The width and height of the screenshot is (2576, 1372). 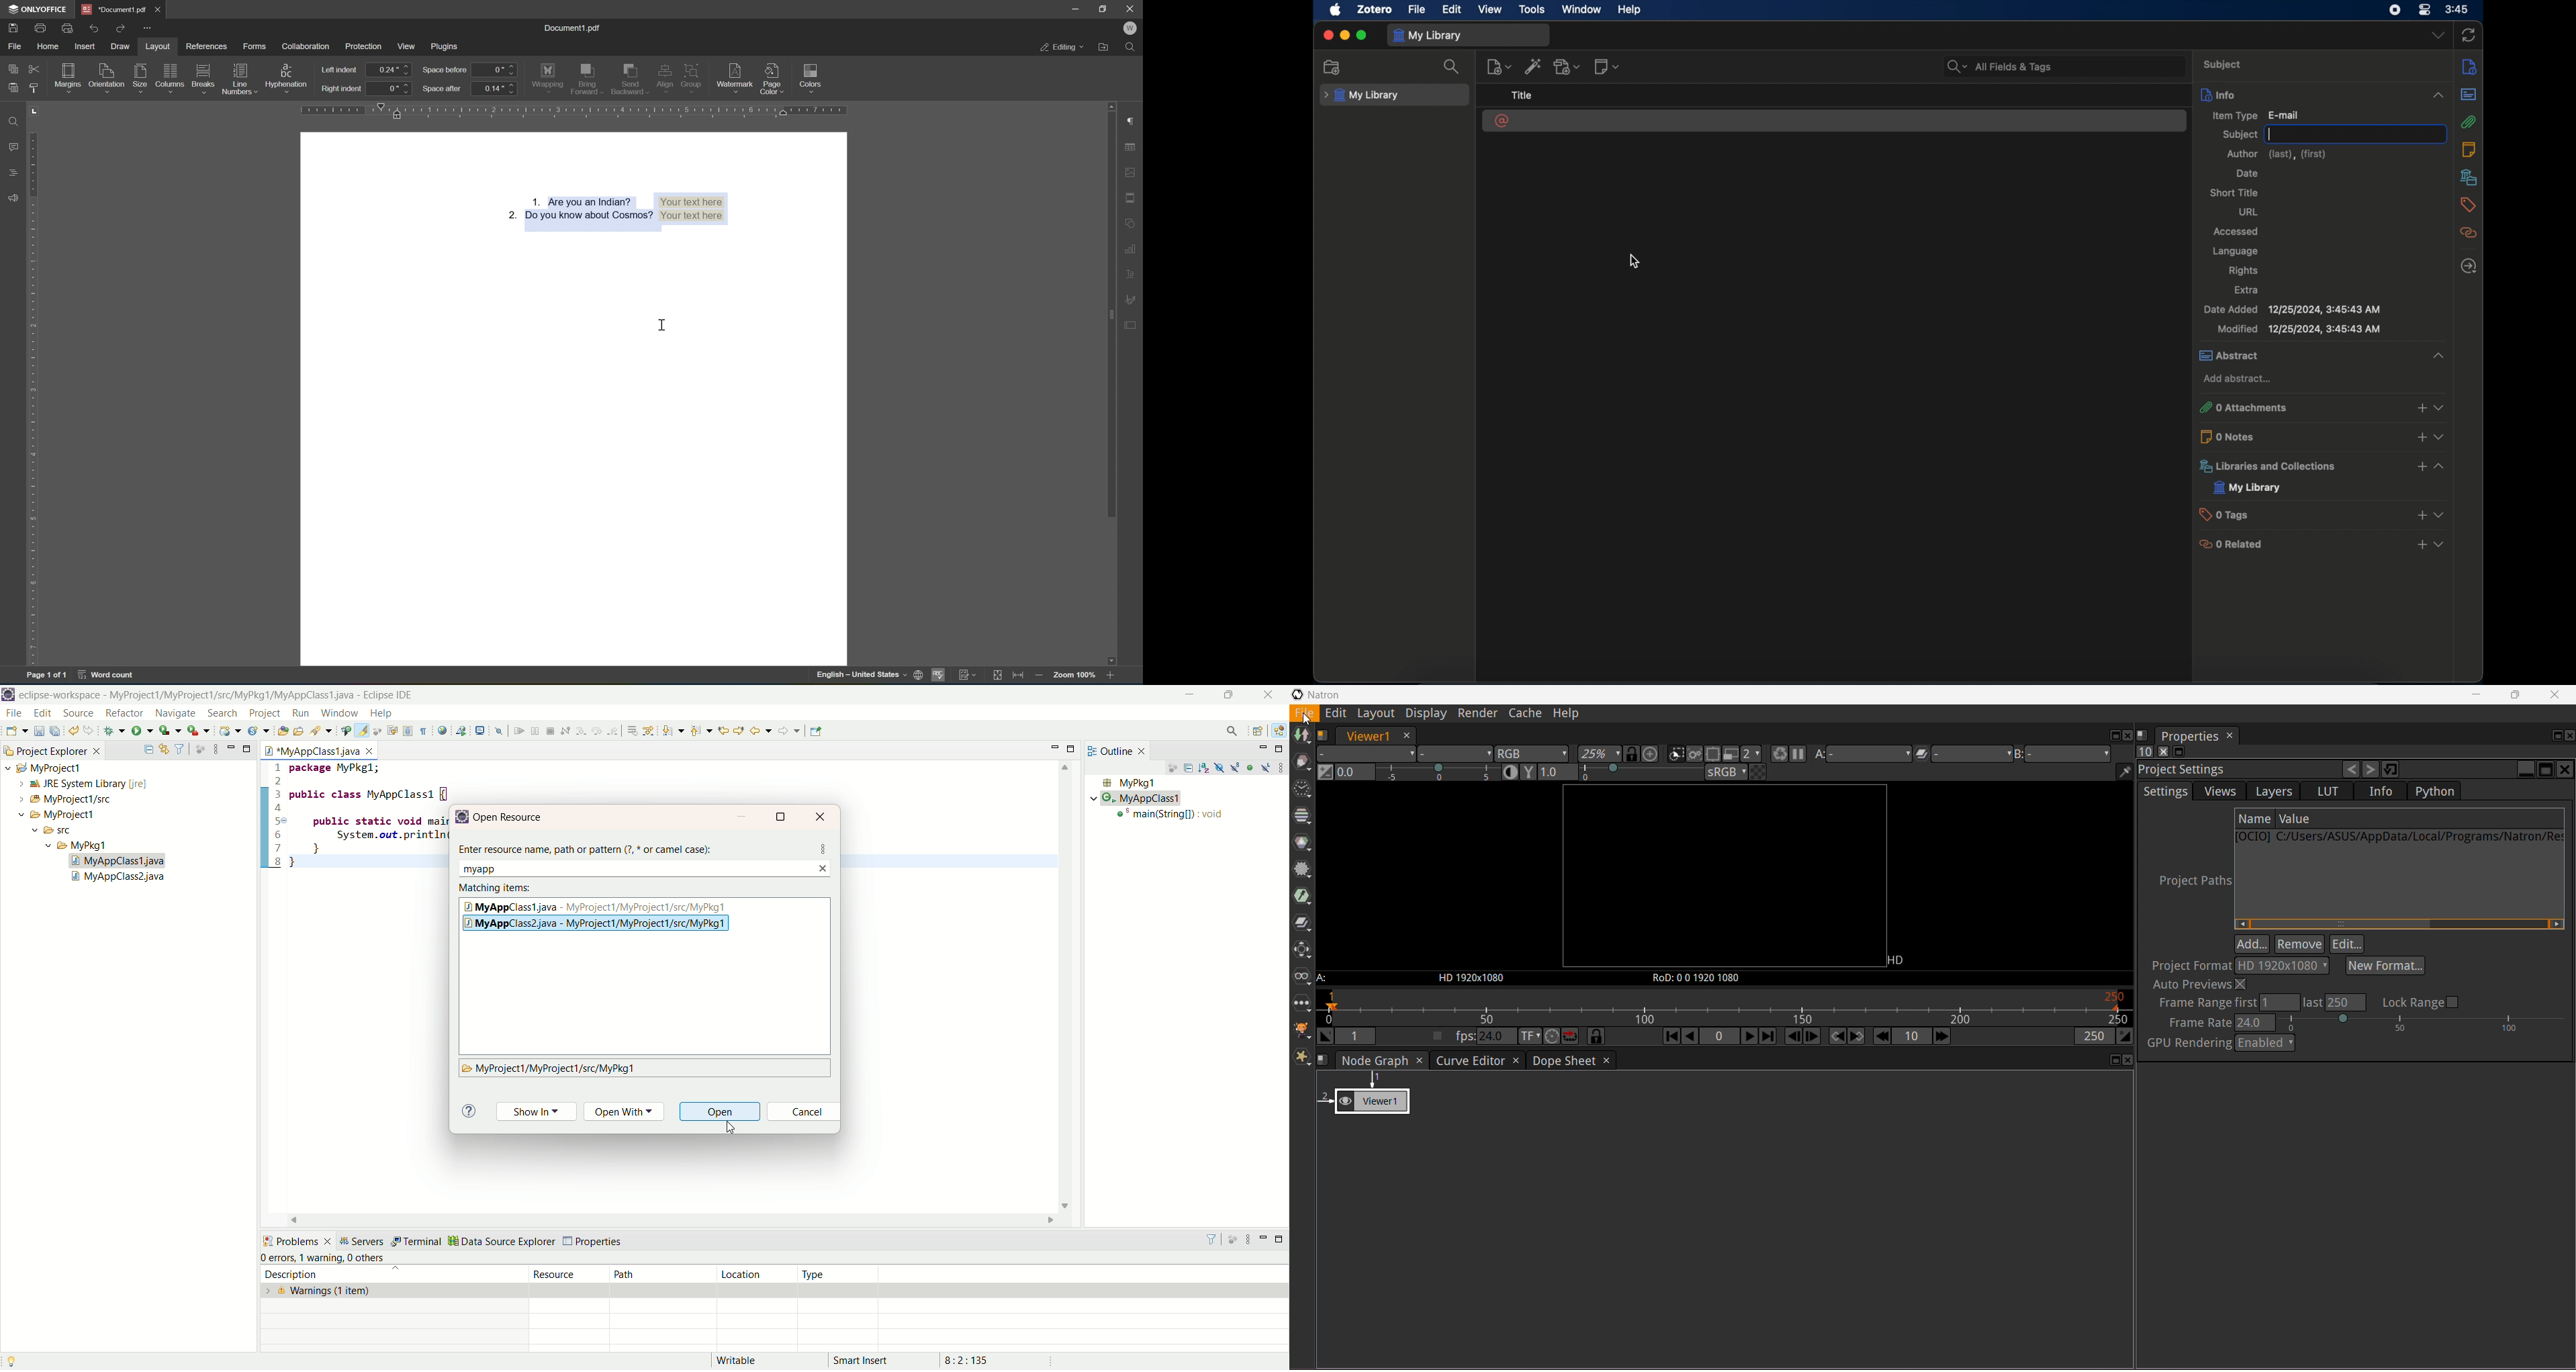 I want to click on refernces, so click(x=210, y=46).